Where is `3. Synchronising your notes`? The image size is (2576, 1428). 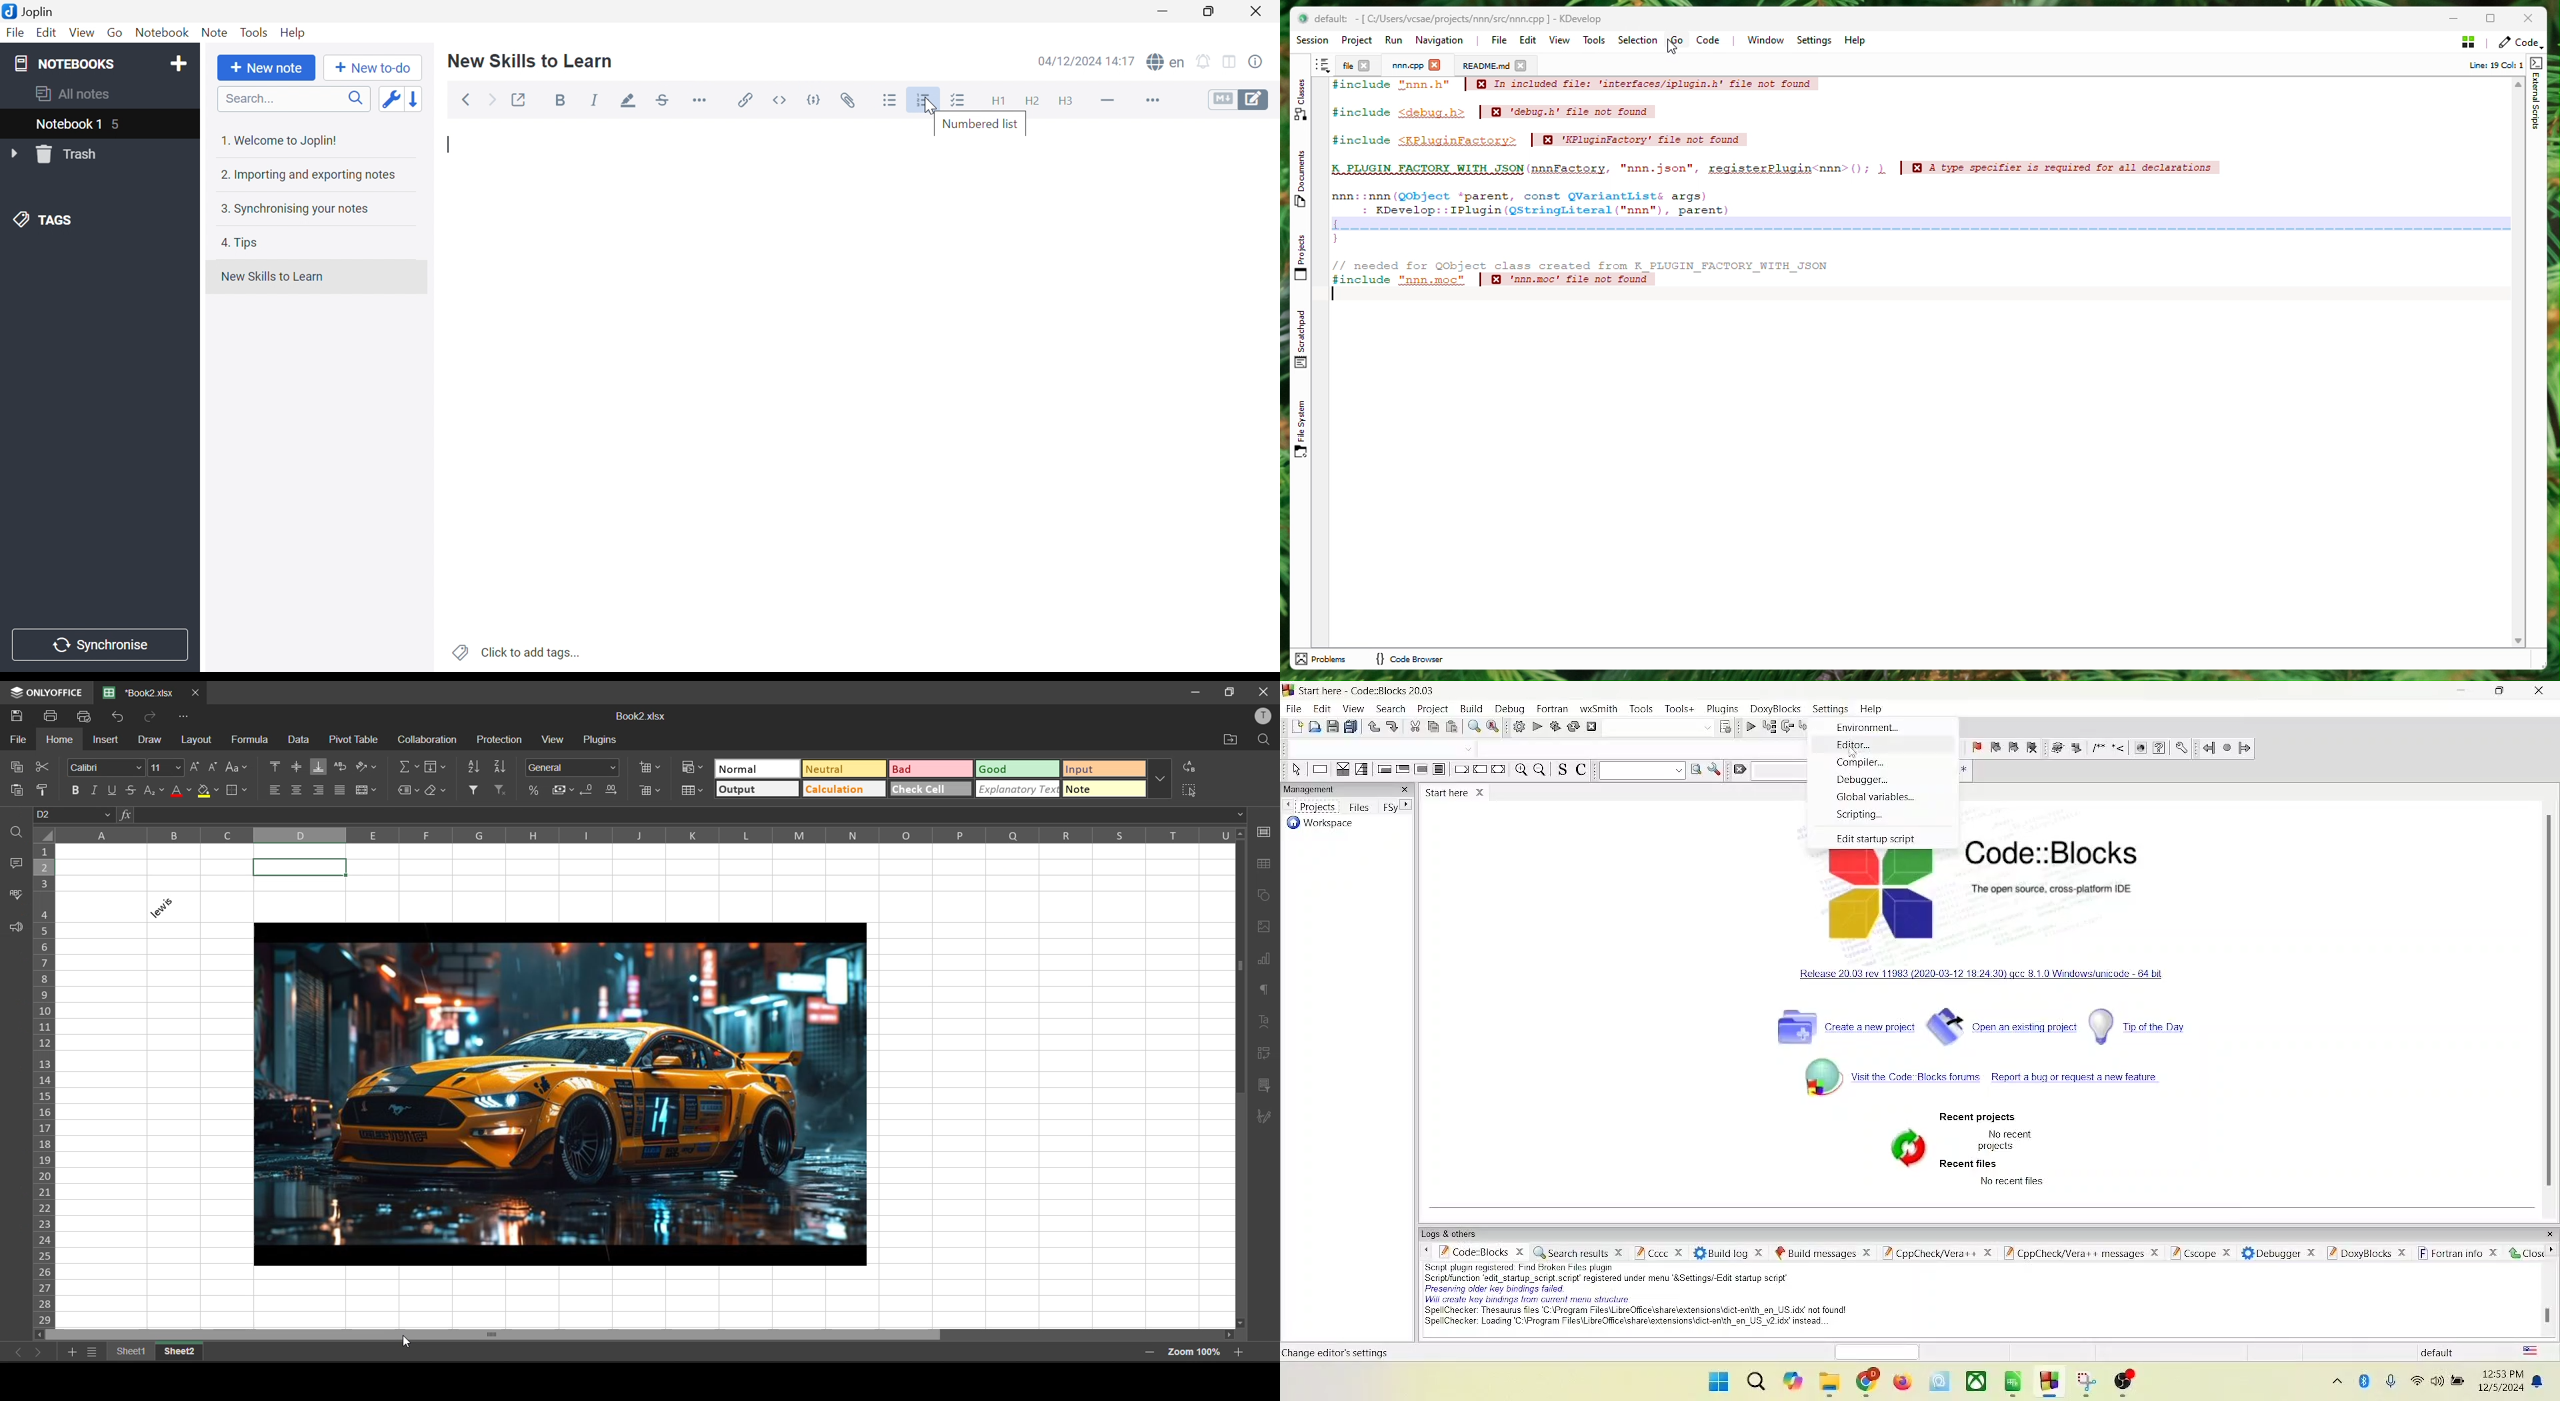
3. Synchronising your notes is located at coordinates (291, 208).